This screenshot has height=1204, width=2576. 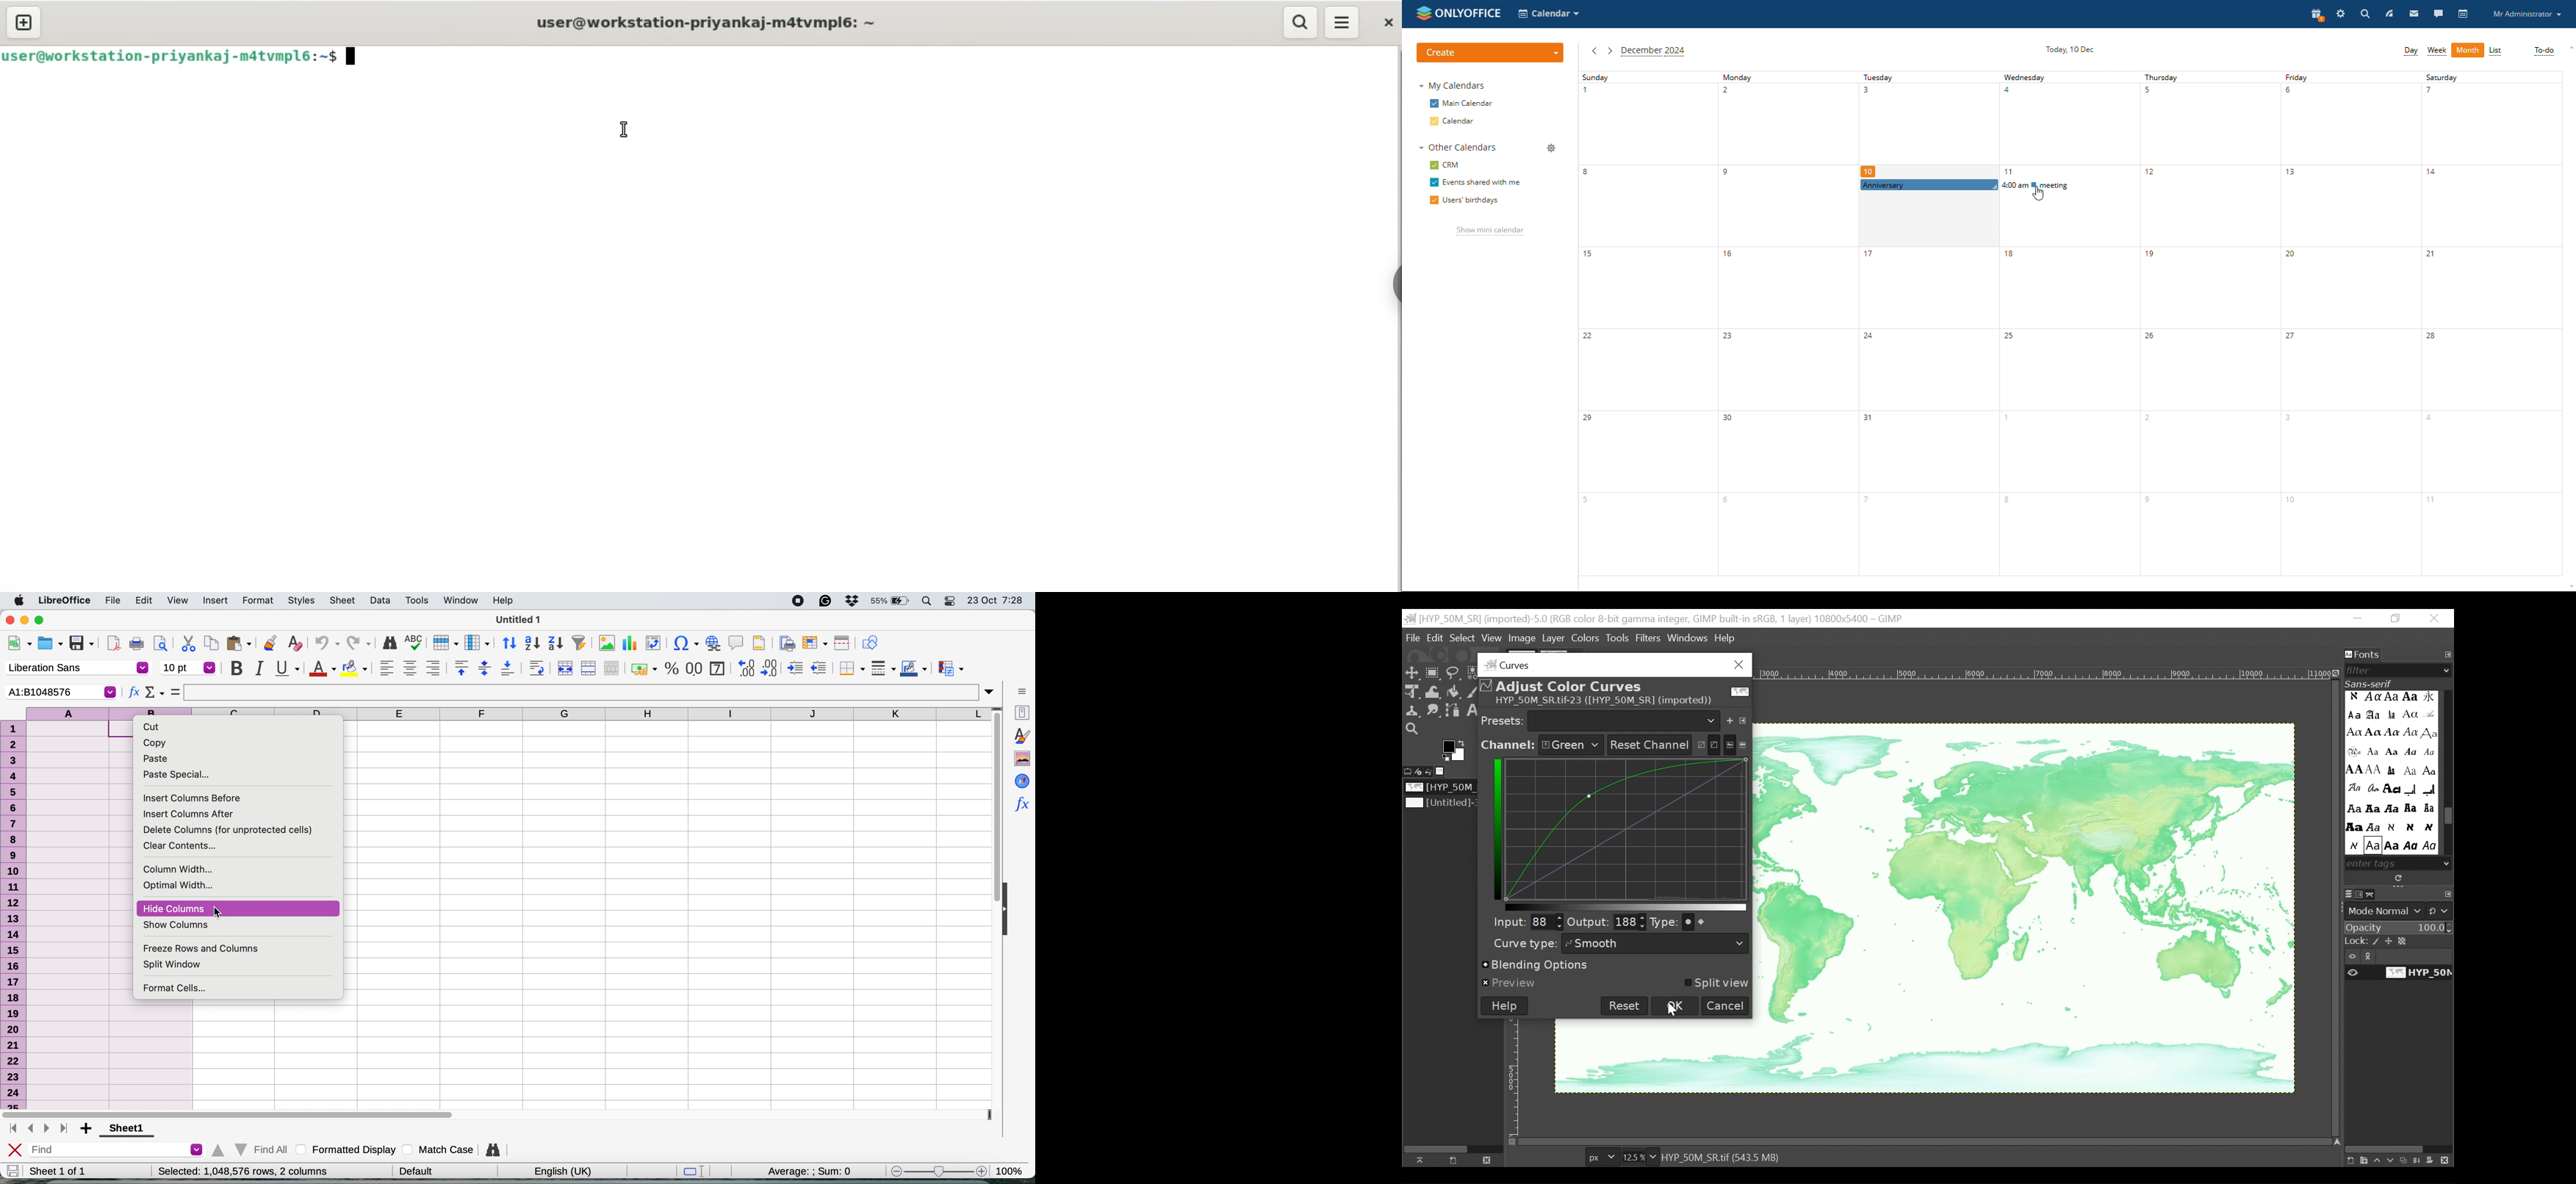 I want to click on optimal width, so click(x=185, y=885).